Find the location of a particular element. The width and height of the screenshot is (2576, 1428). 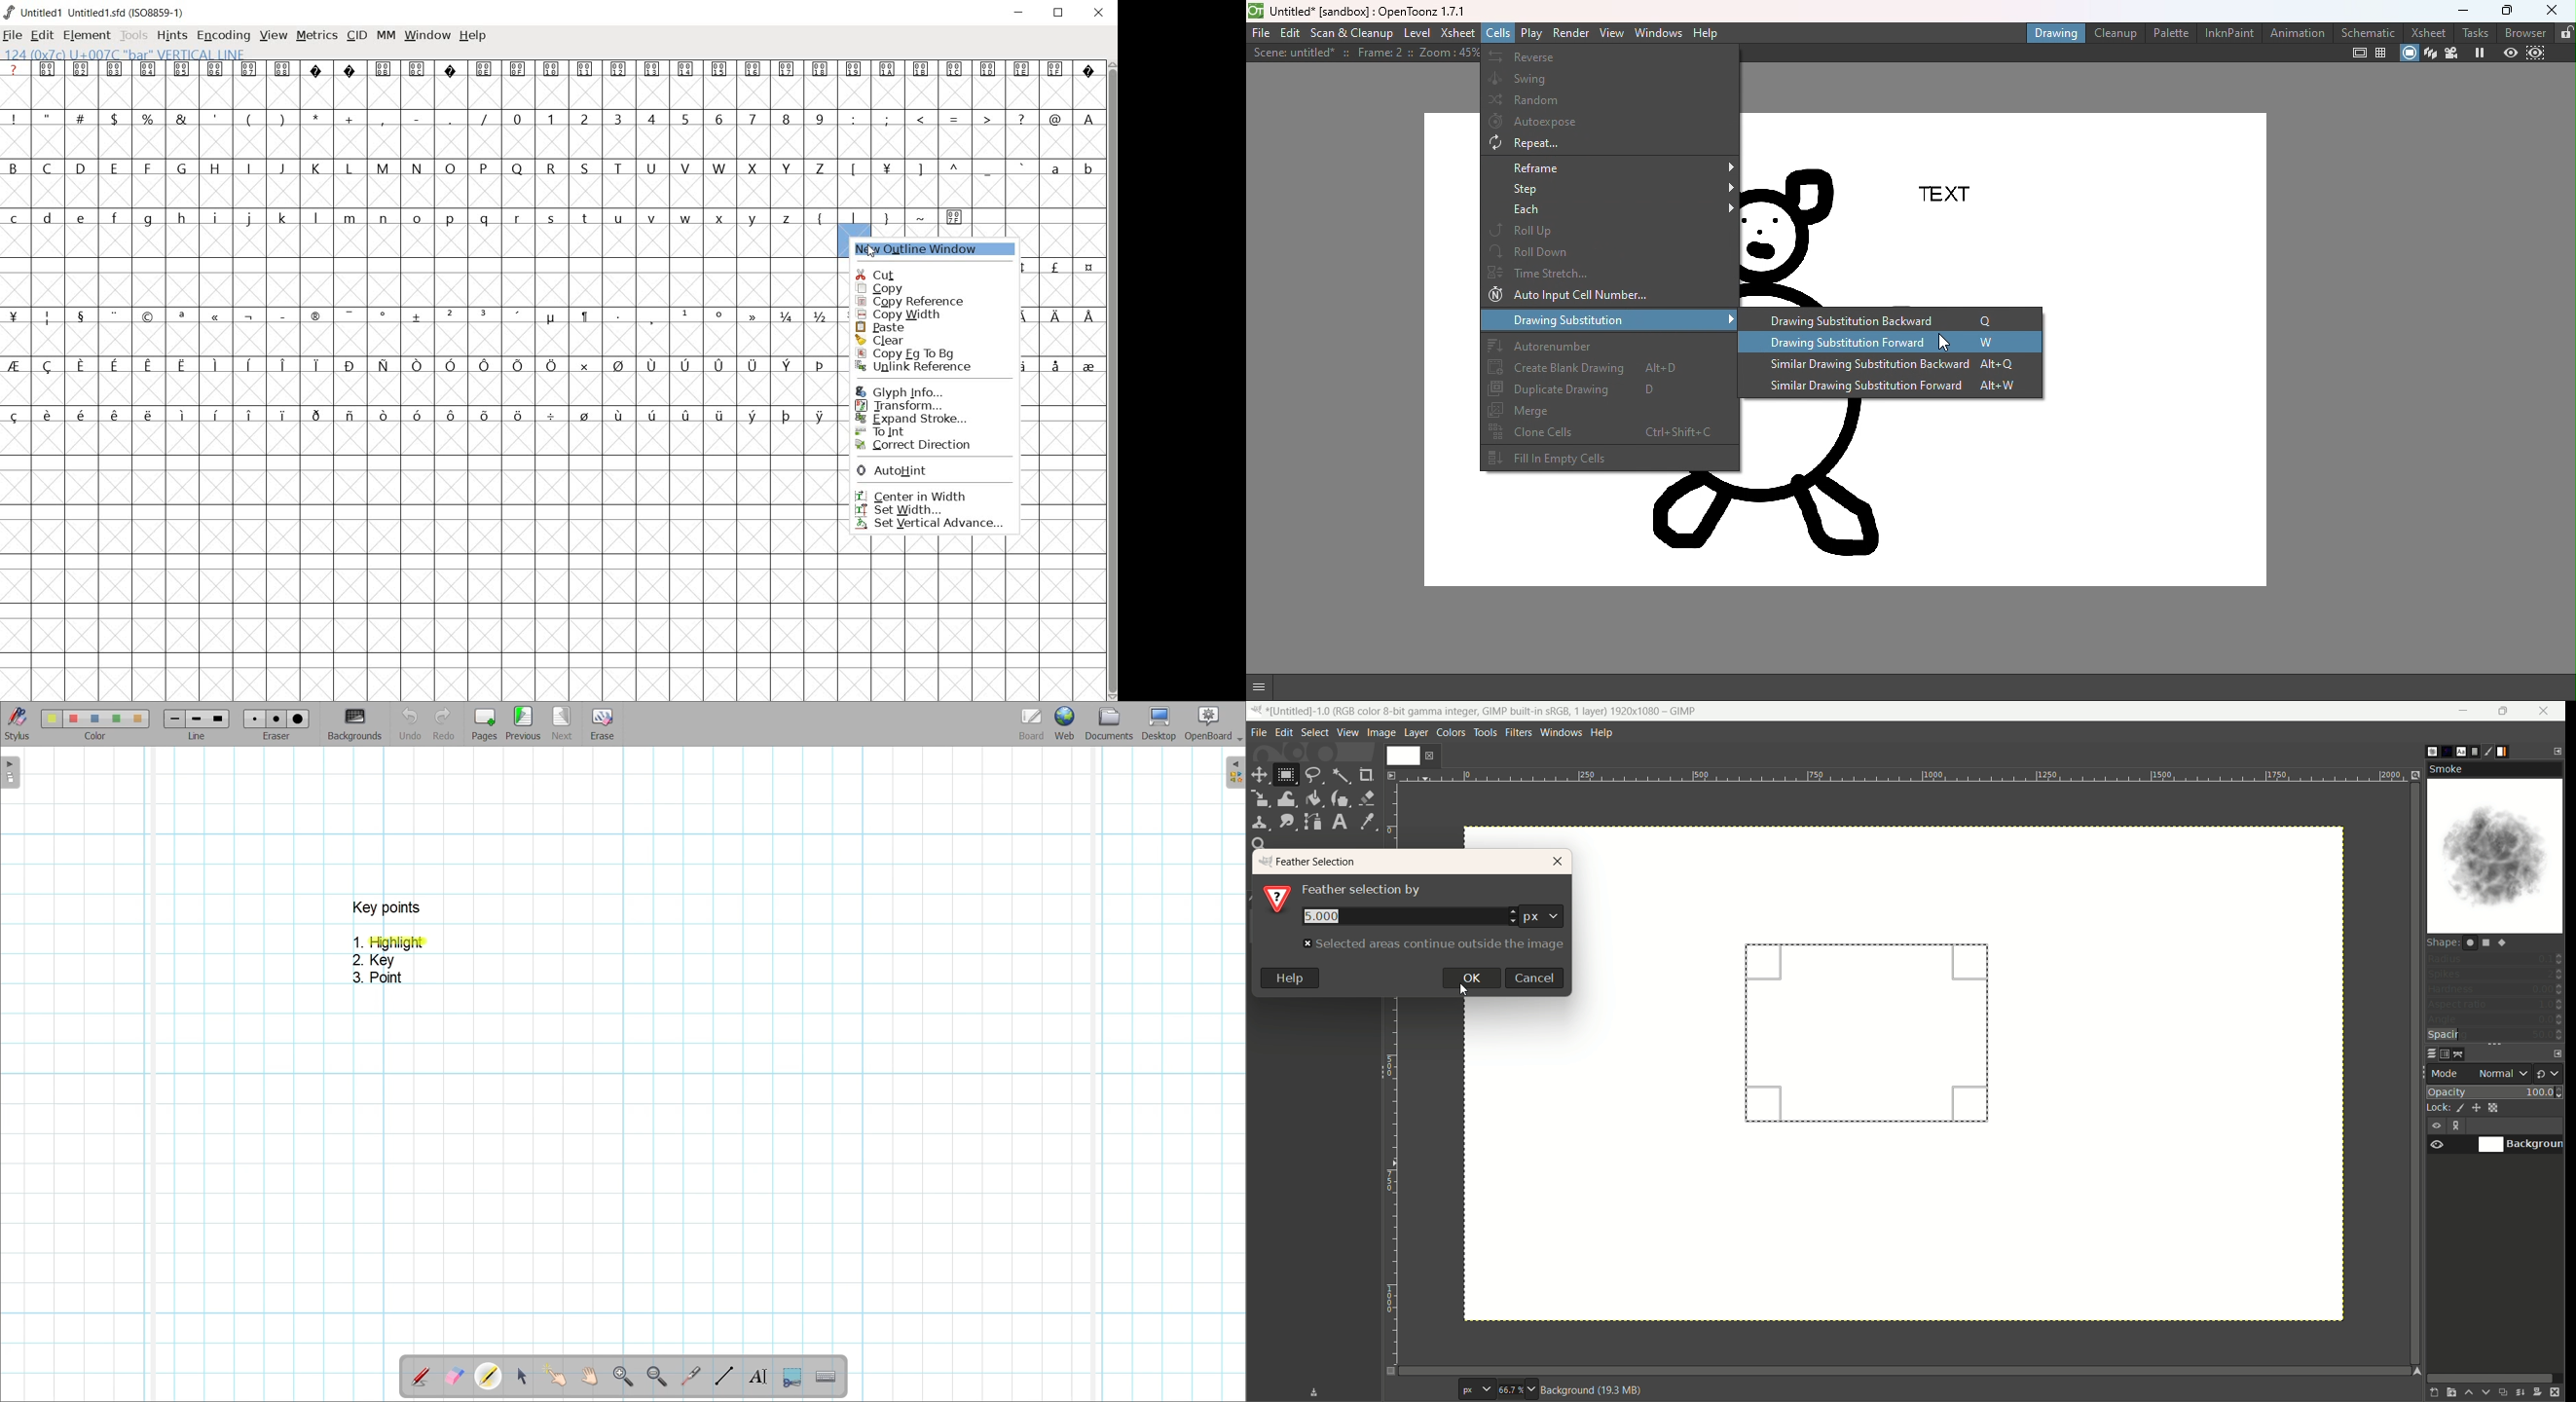

help is located at coordinates (1601, 733).